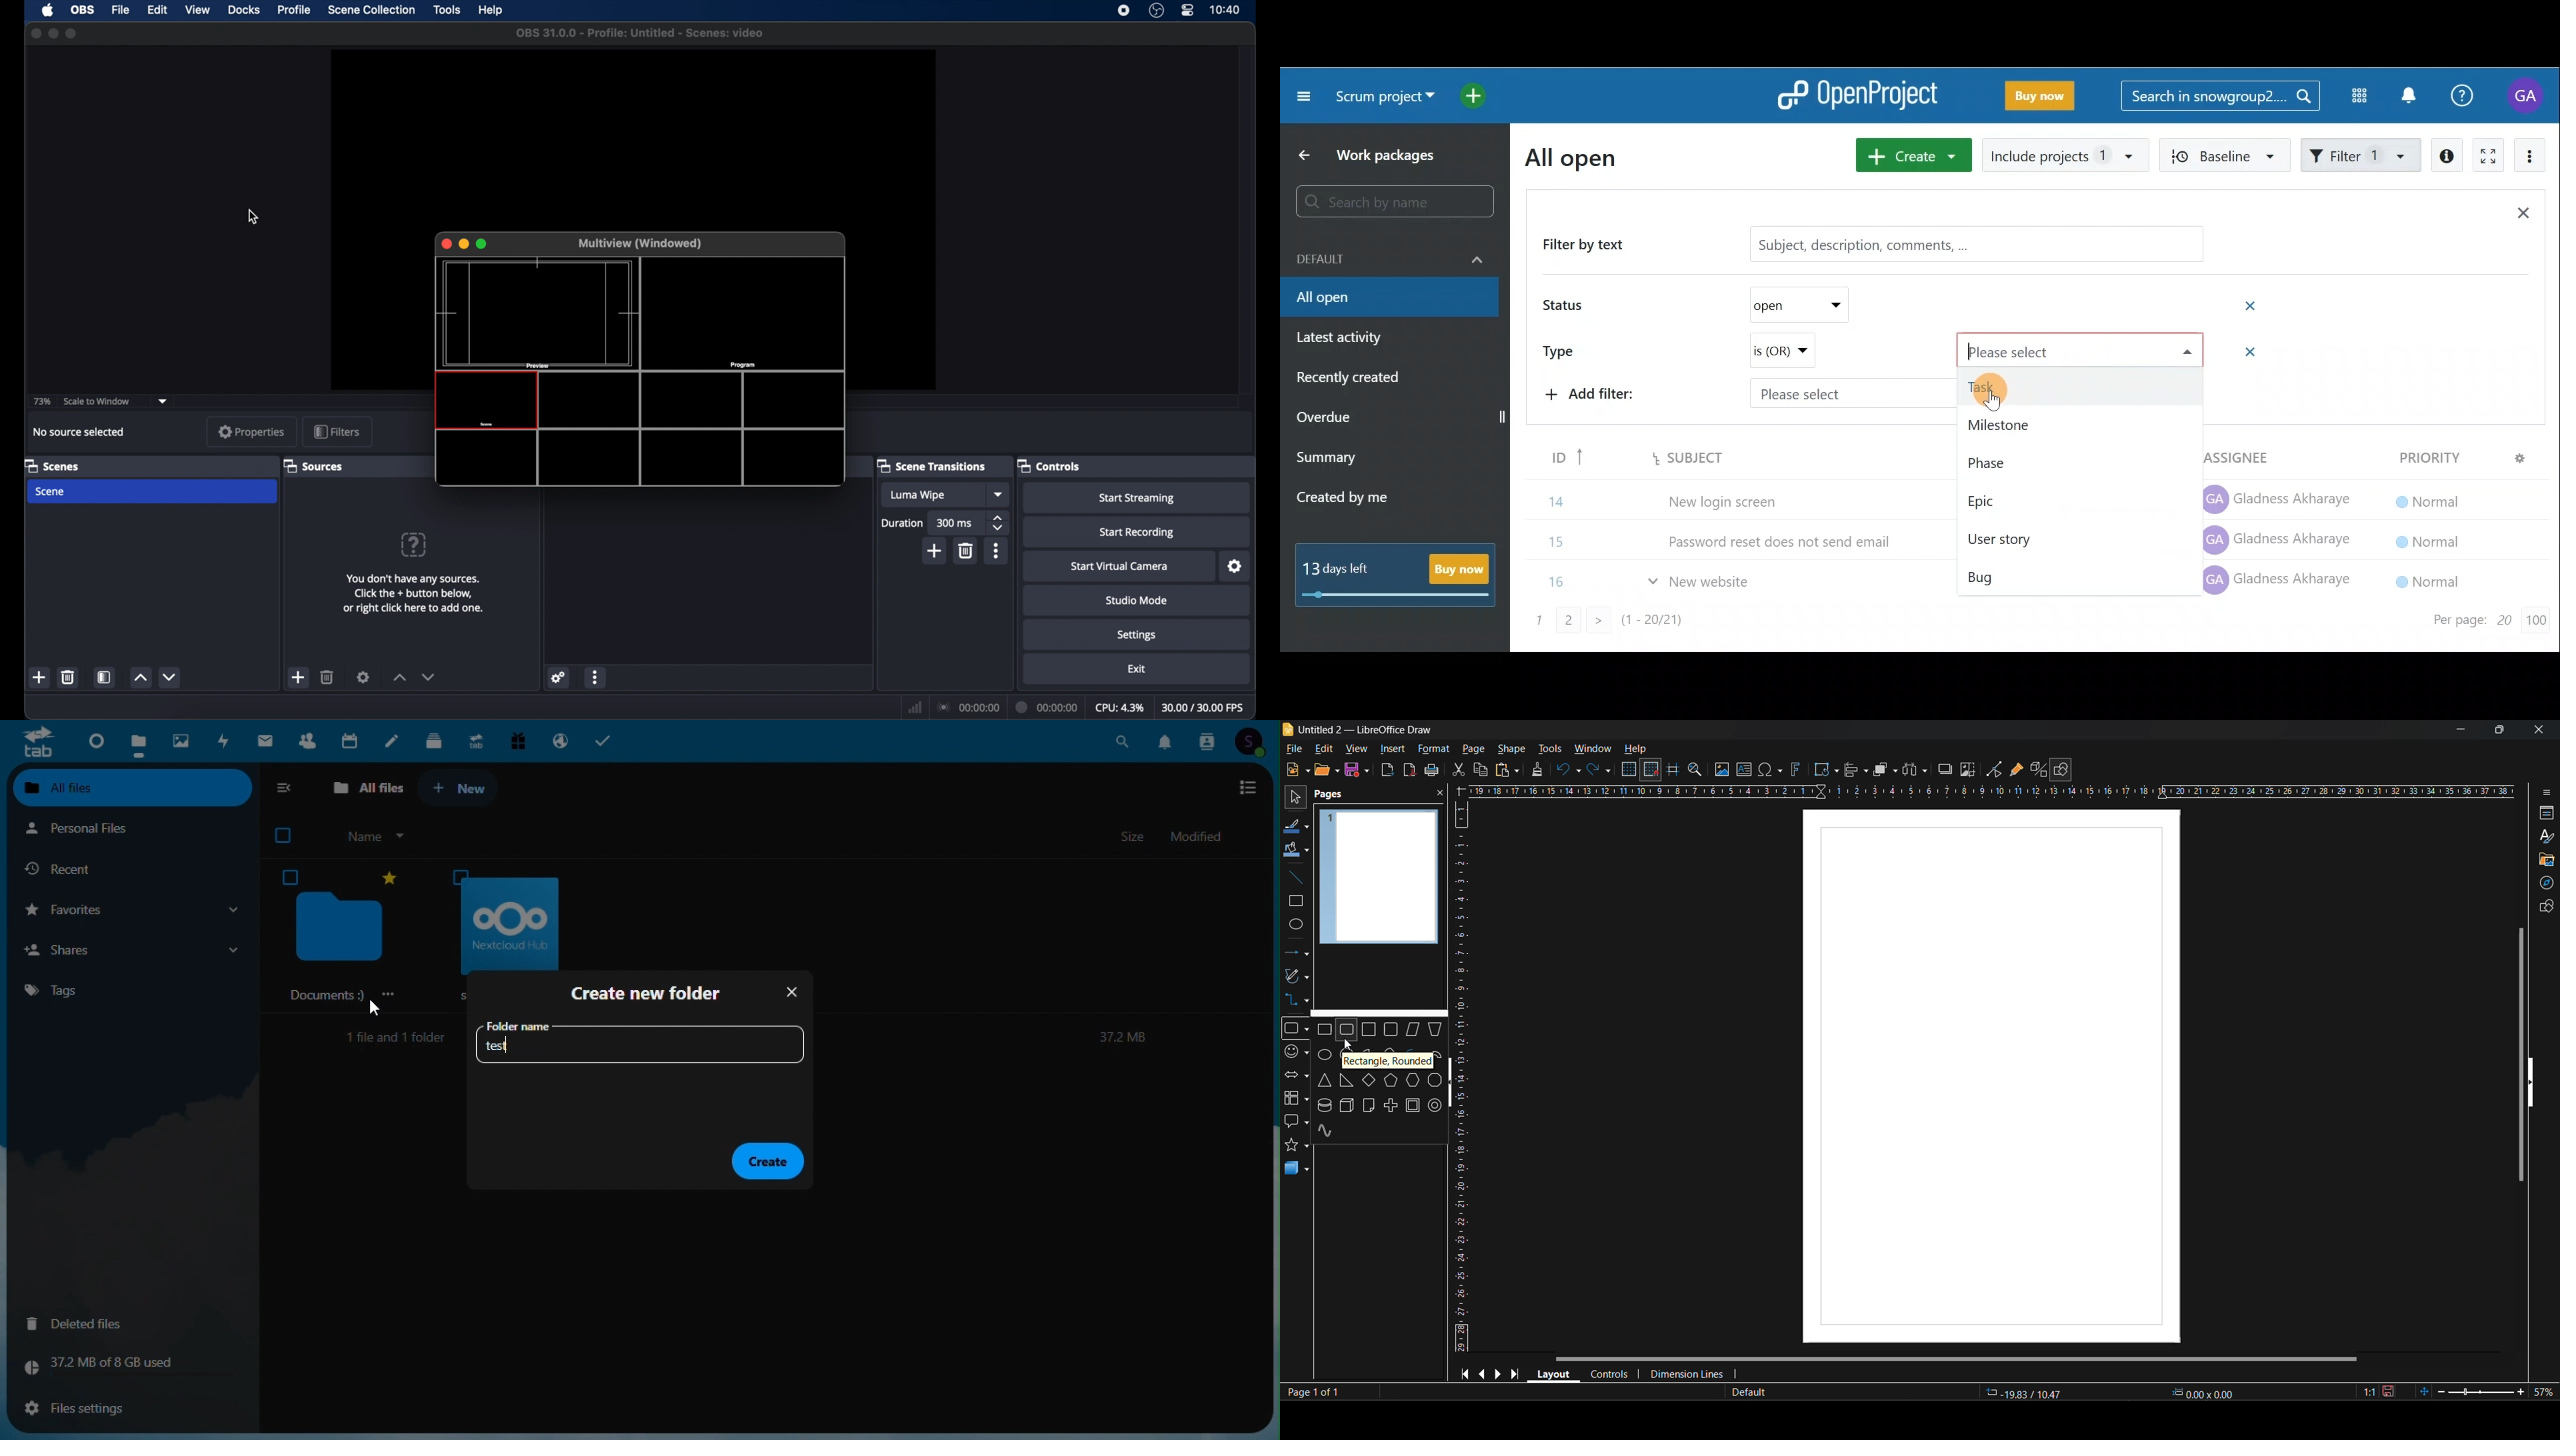 This screenshot has height=1456, width=2576. What do you see at coordinates (1157, 12) in the screenshot?
I see `obs studio` at bounding box center [1157, 12].